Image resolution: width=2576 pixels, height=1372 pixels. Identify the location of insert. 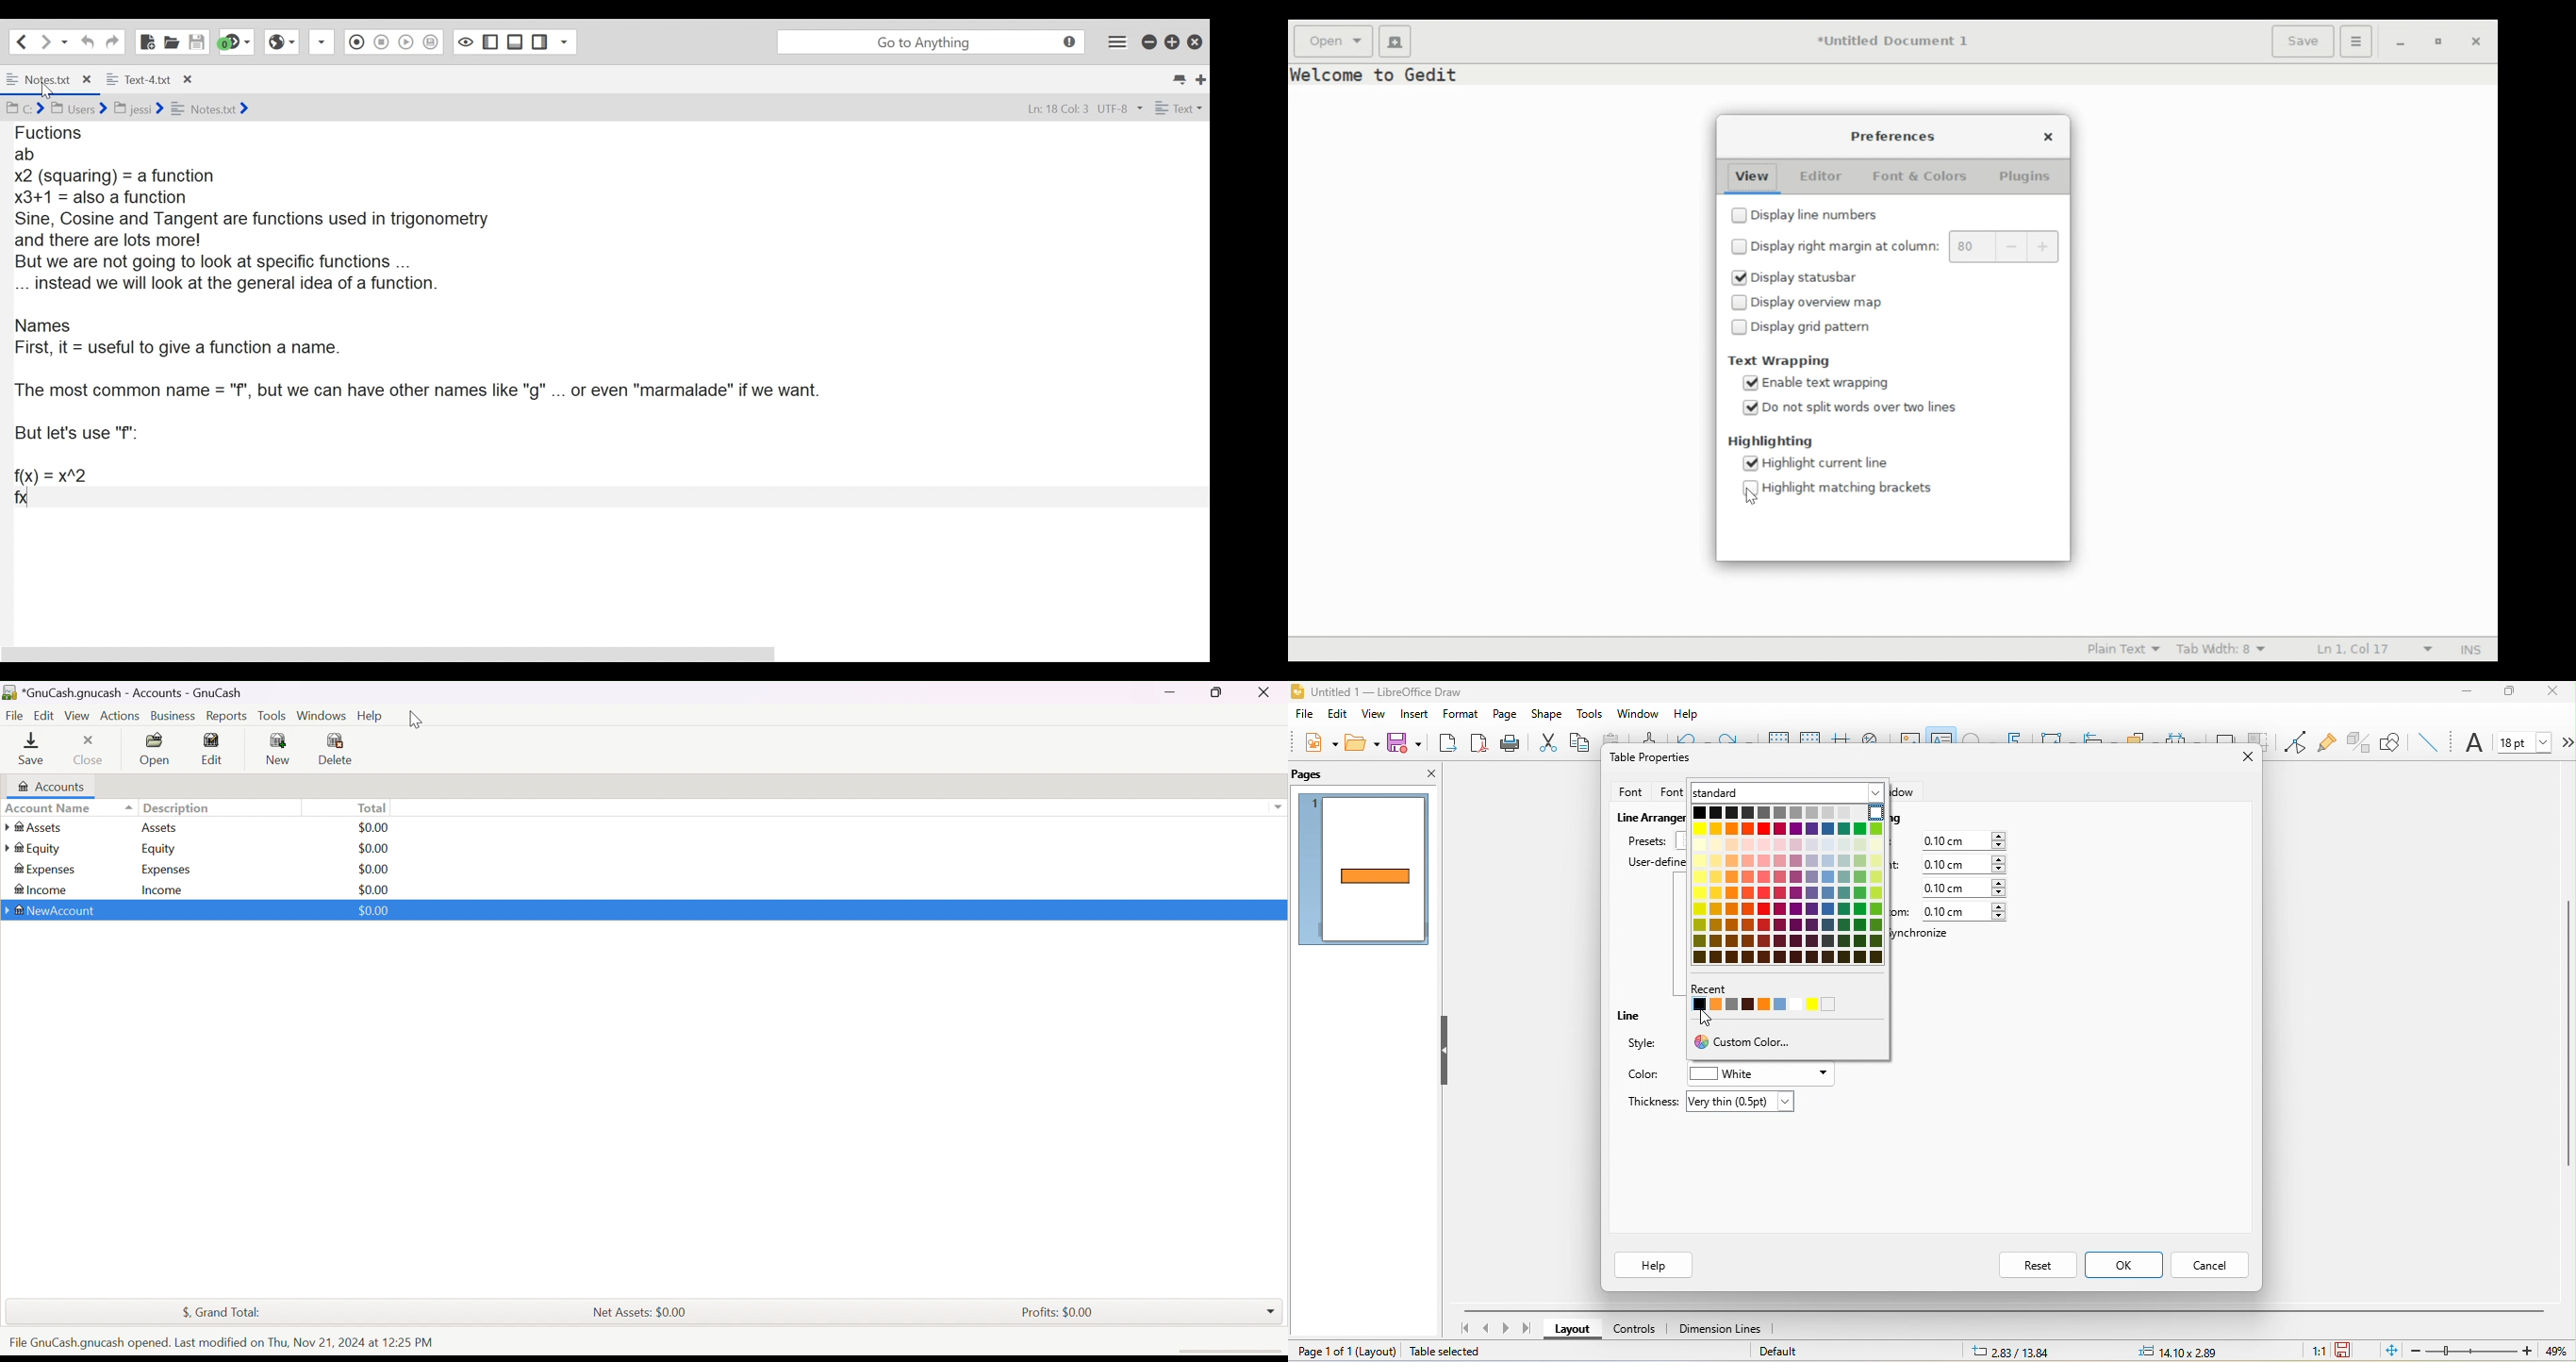
(1413, 716).